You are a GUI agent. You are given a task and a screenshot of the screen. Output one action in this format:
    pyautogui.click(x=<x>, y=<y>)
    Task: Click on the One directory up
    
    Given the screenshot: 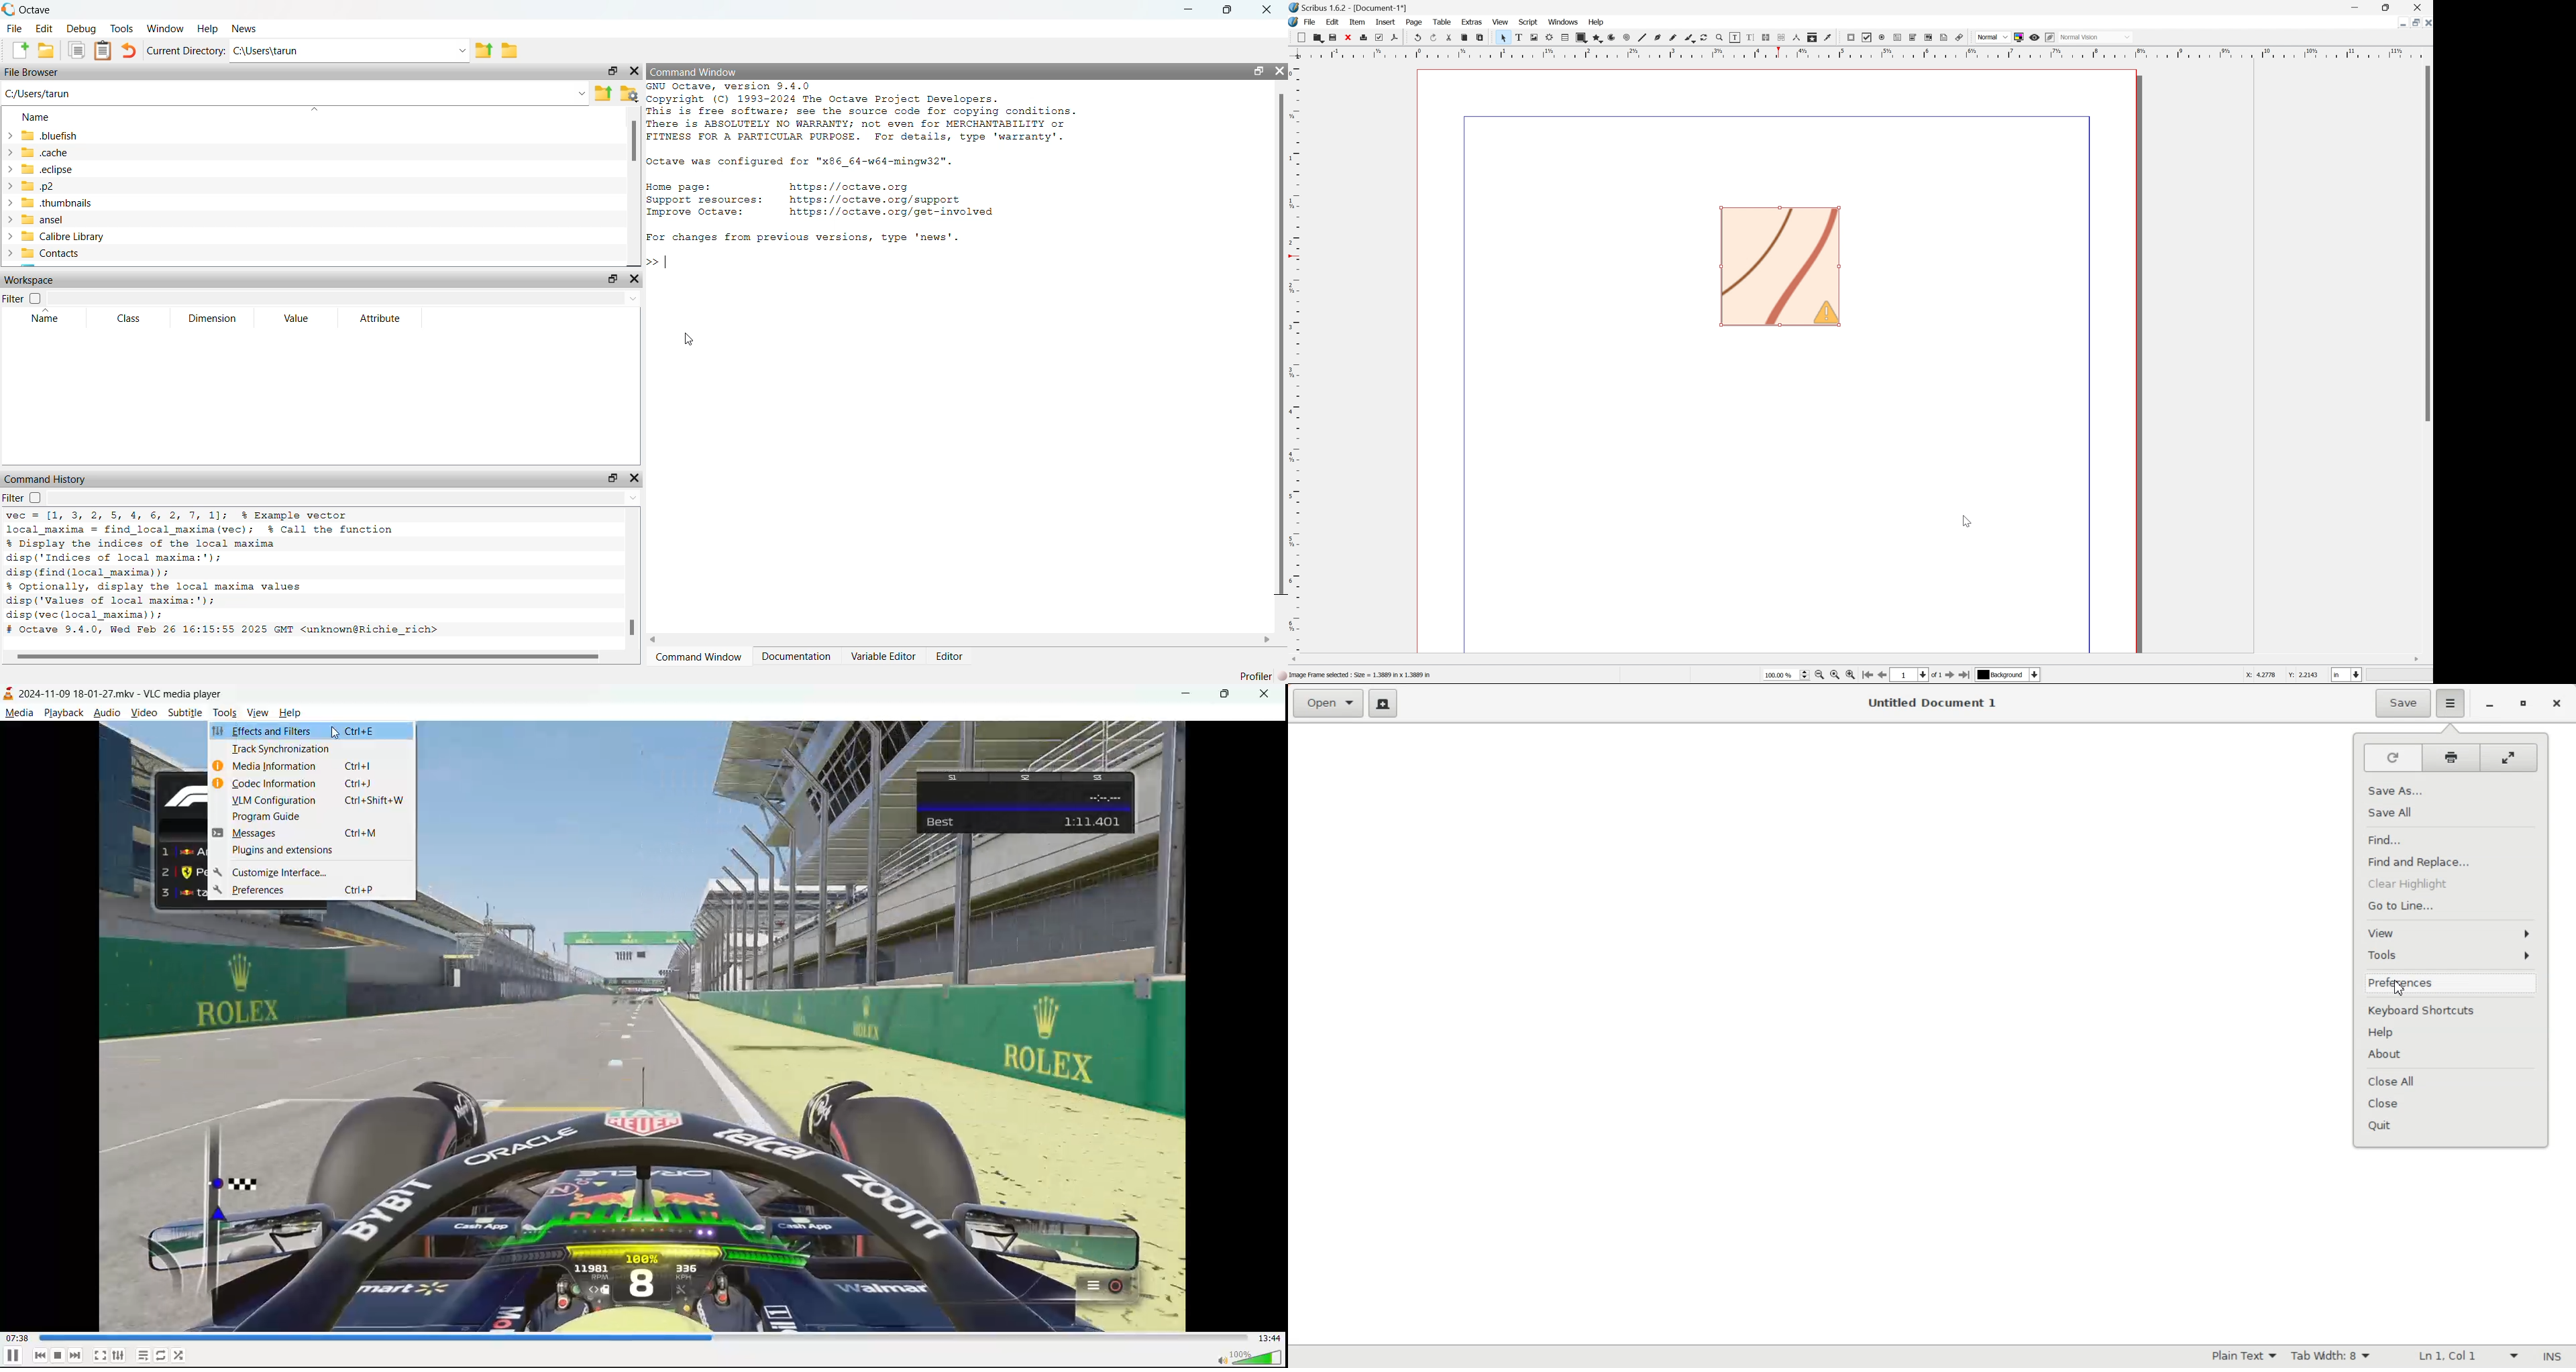 What is the action you would take?
    pyautogui.click(x=484, y=50)
    